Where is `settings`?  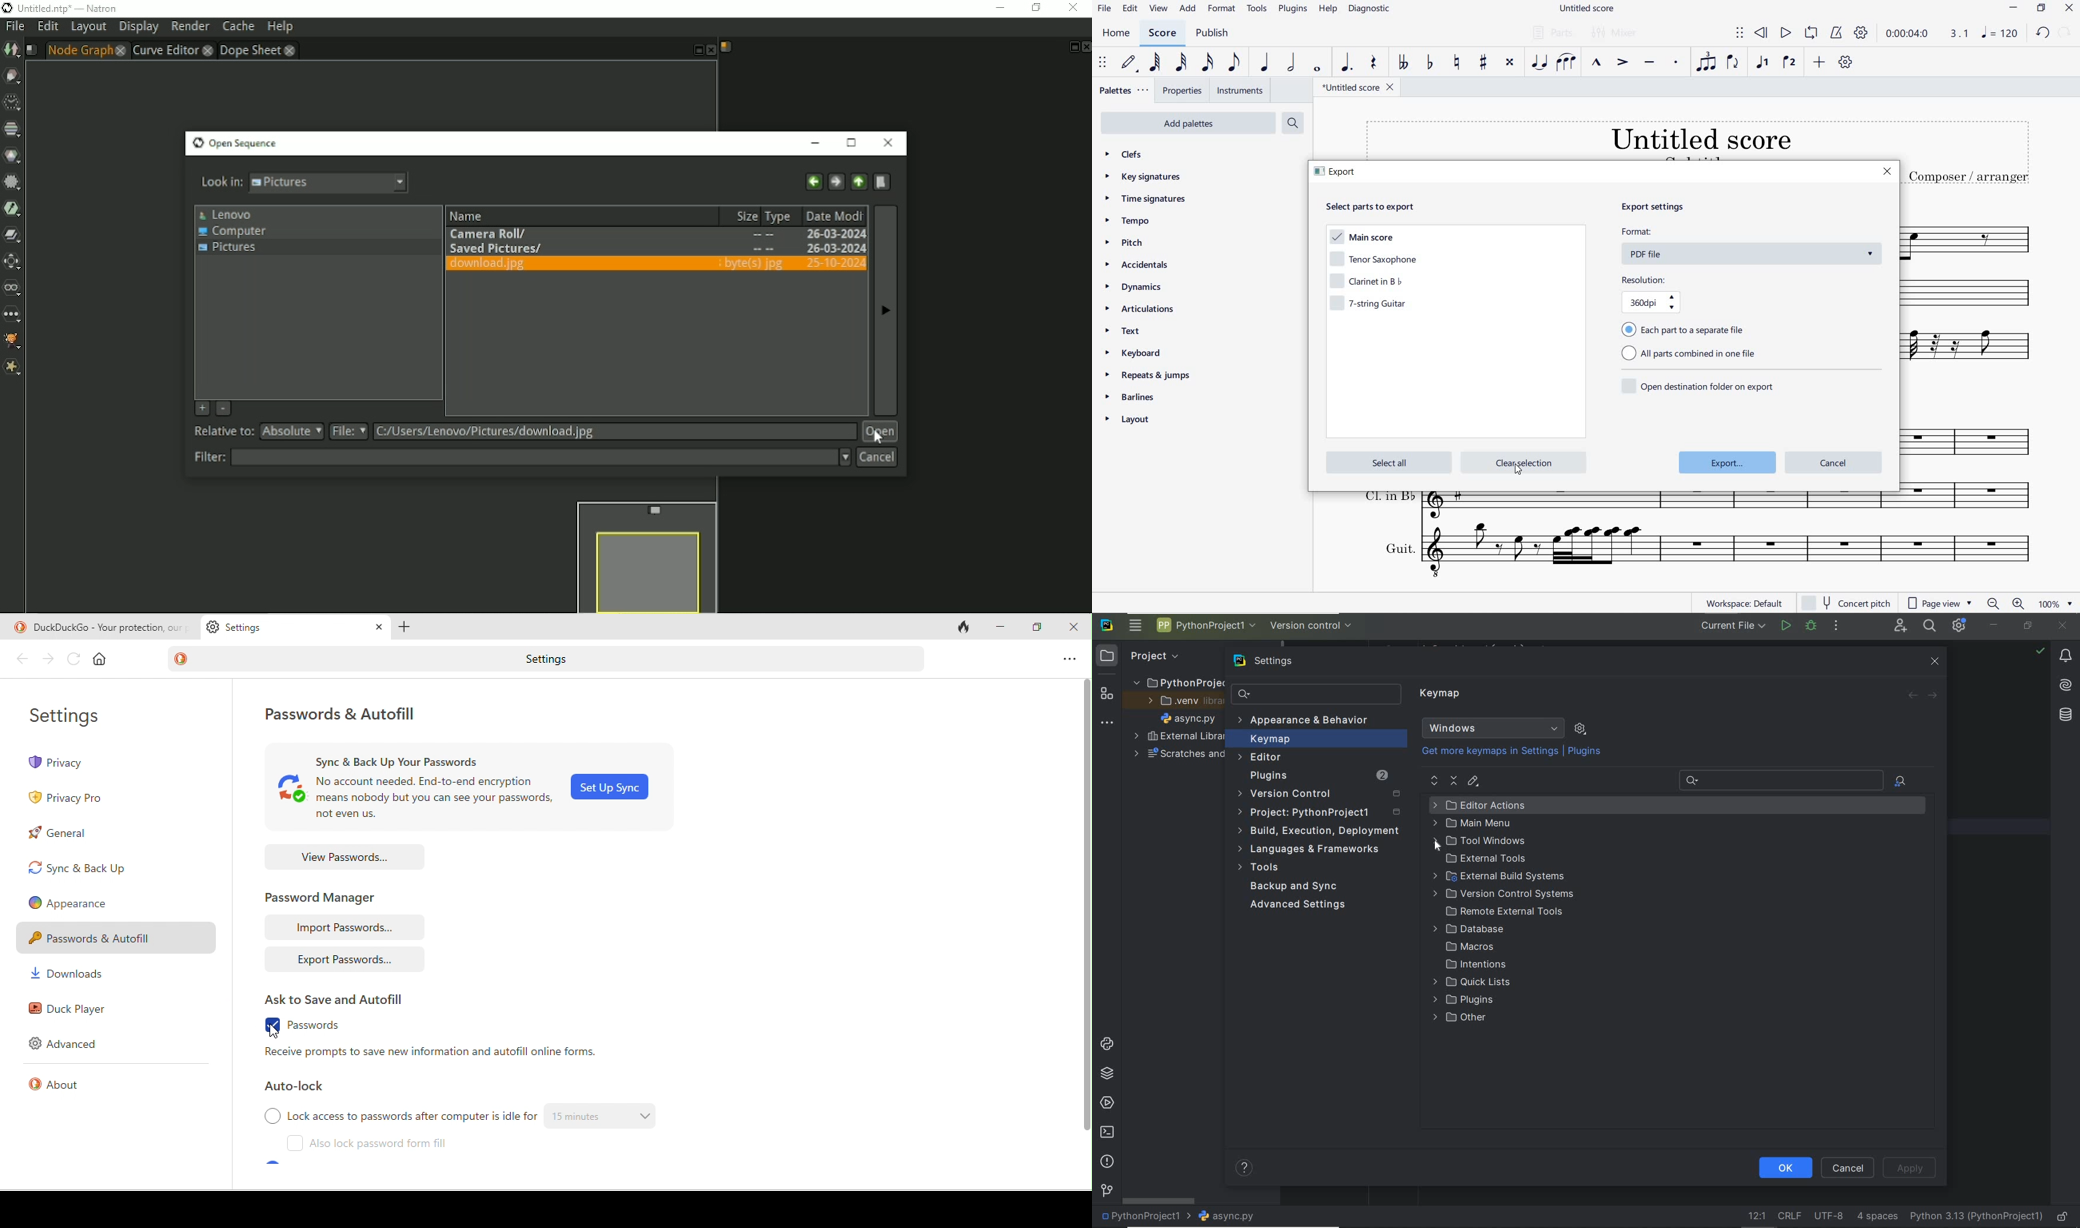 settings is located at coordinates (546, 661).